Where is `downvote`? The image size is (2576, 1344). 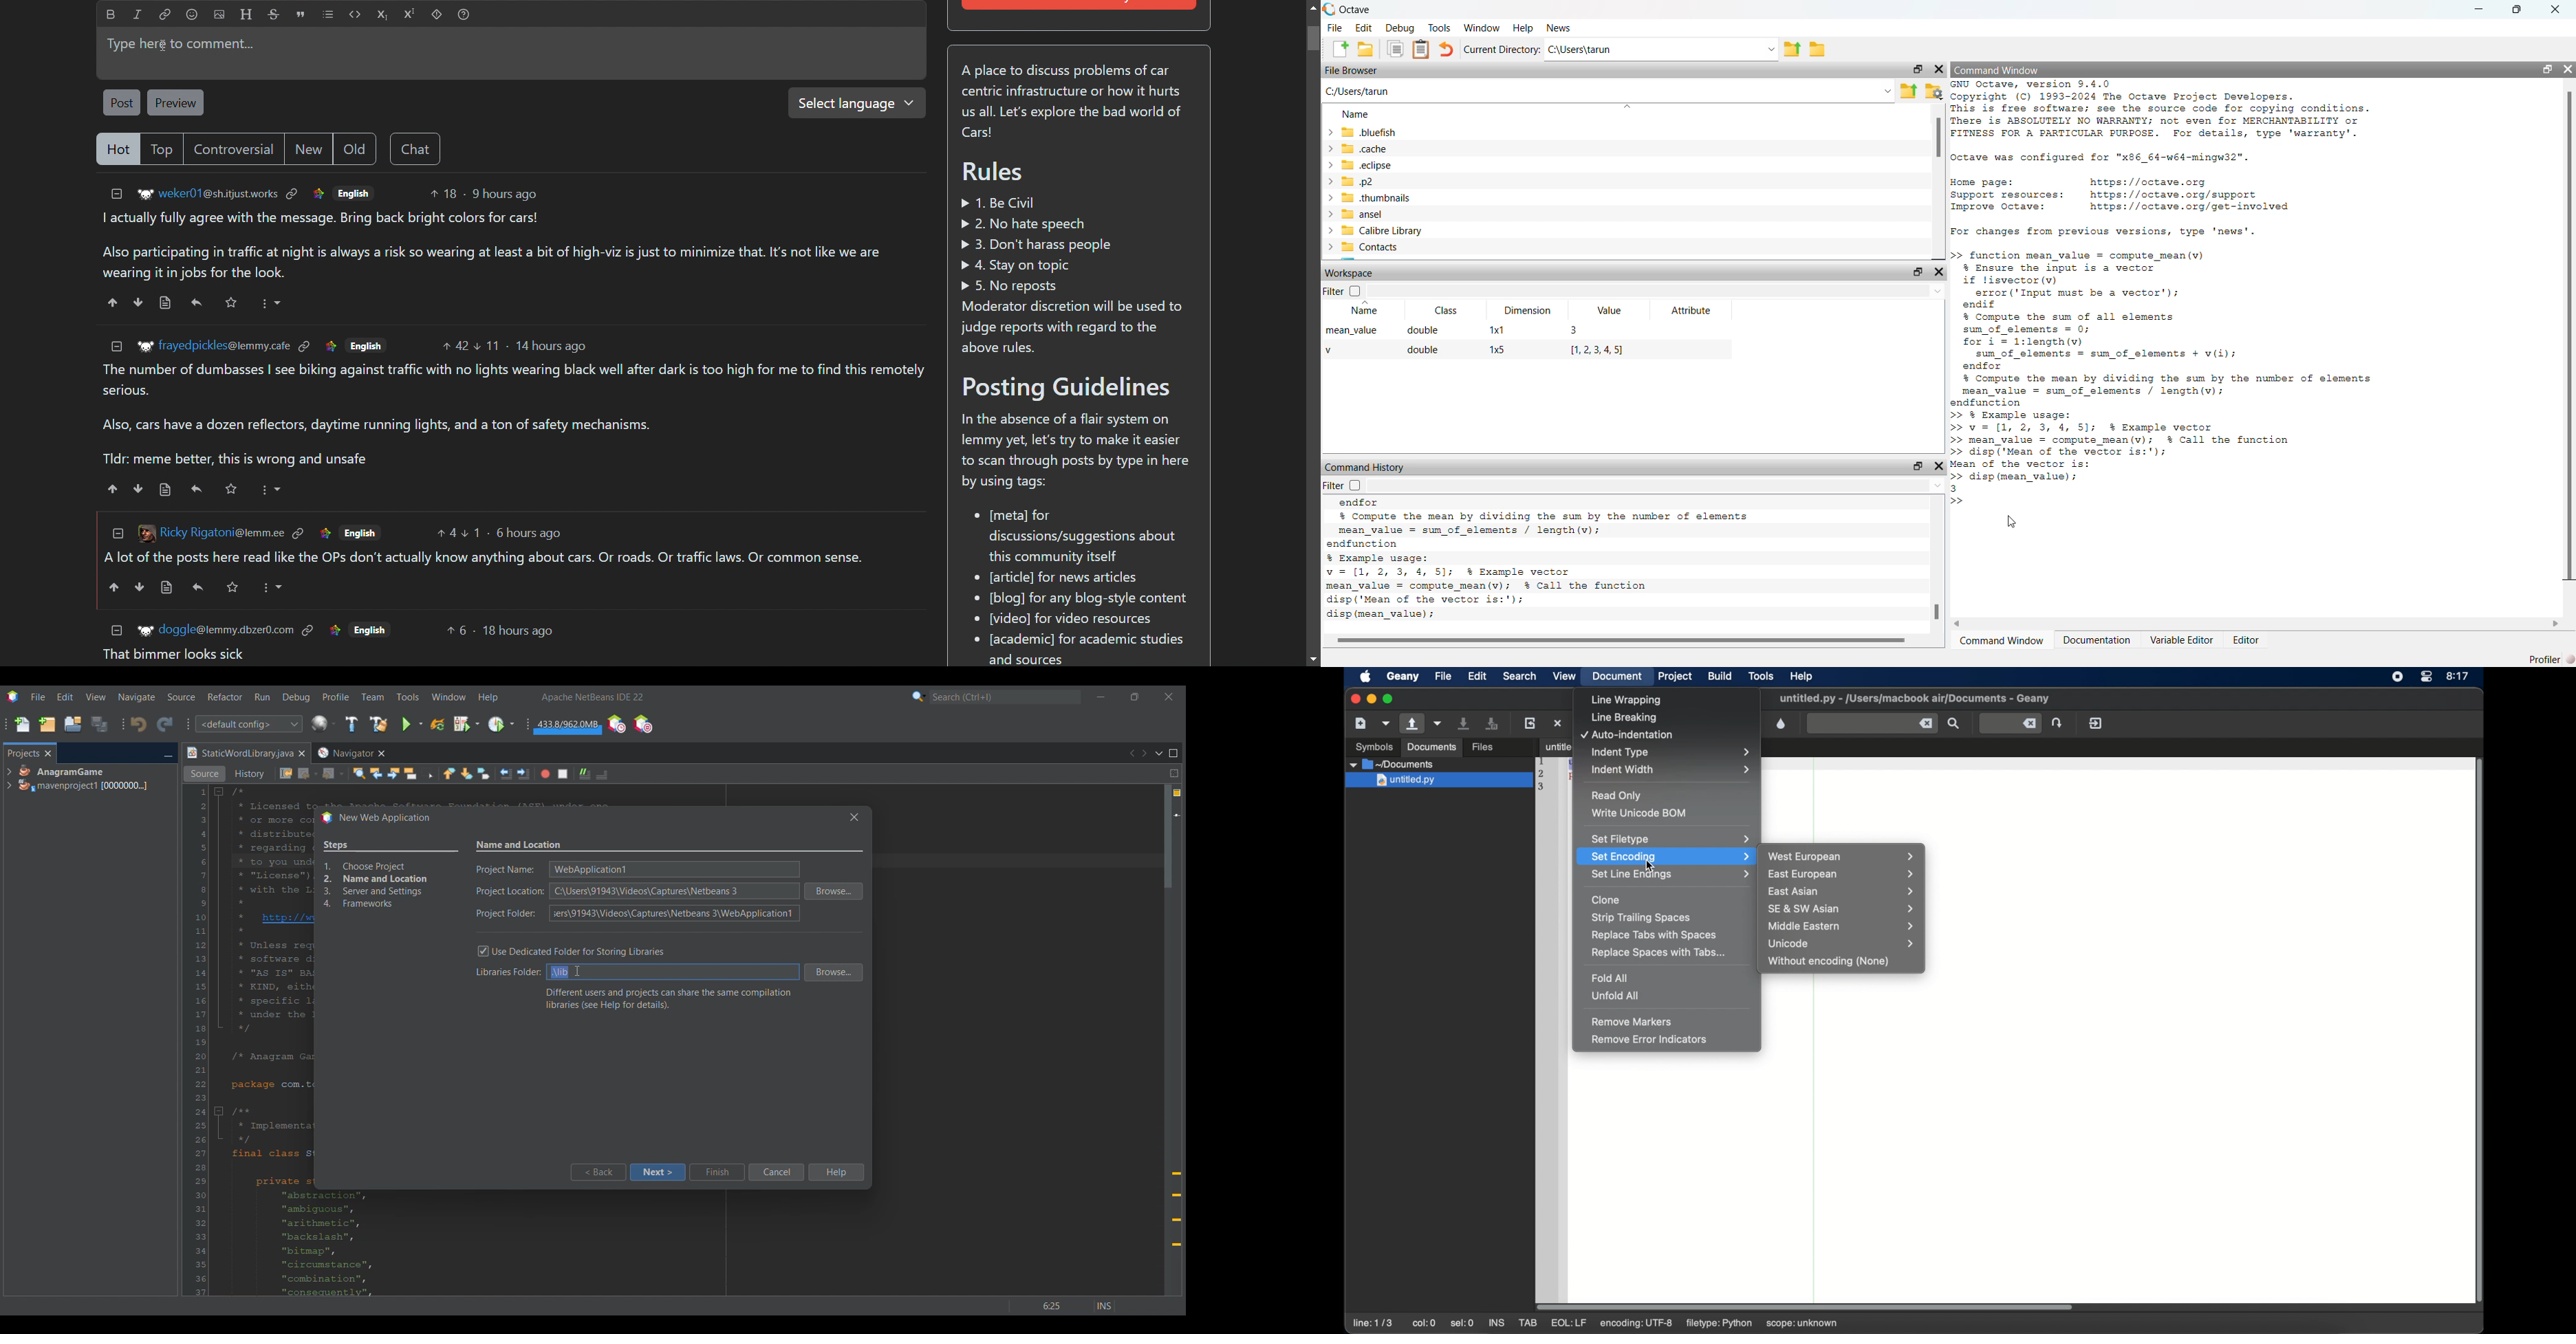
downvote is located at coordinates (139, 587).